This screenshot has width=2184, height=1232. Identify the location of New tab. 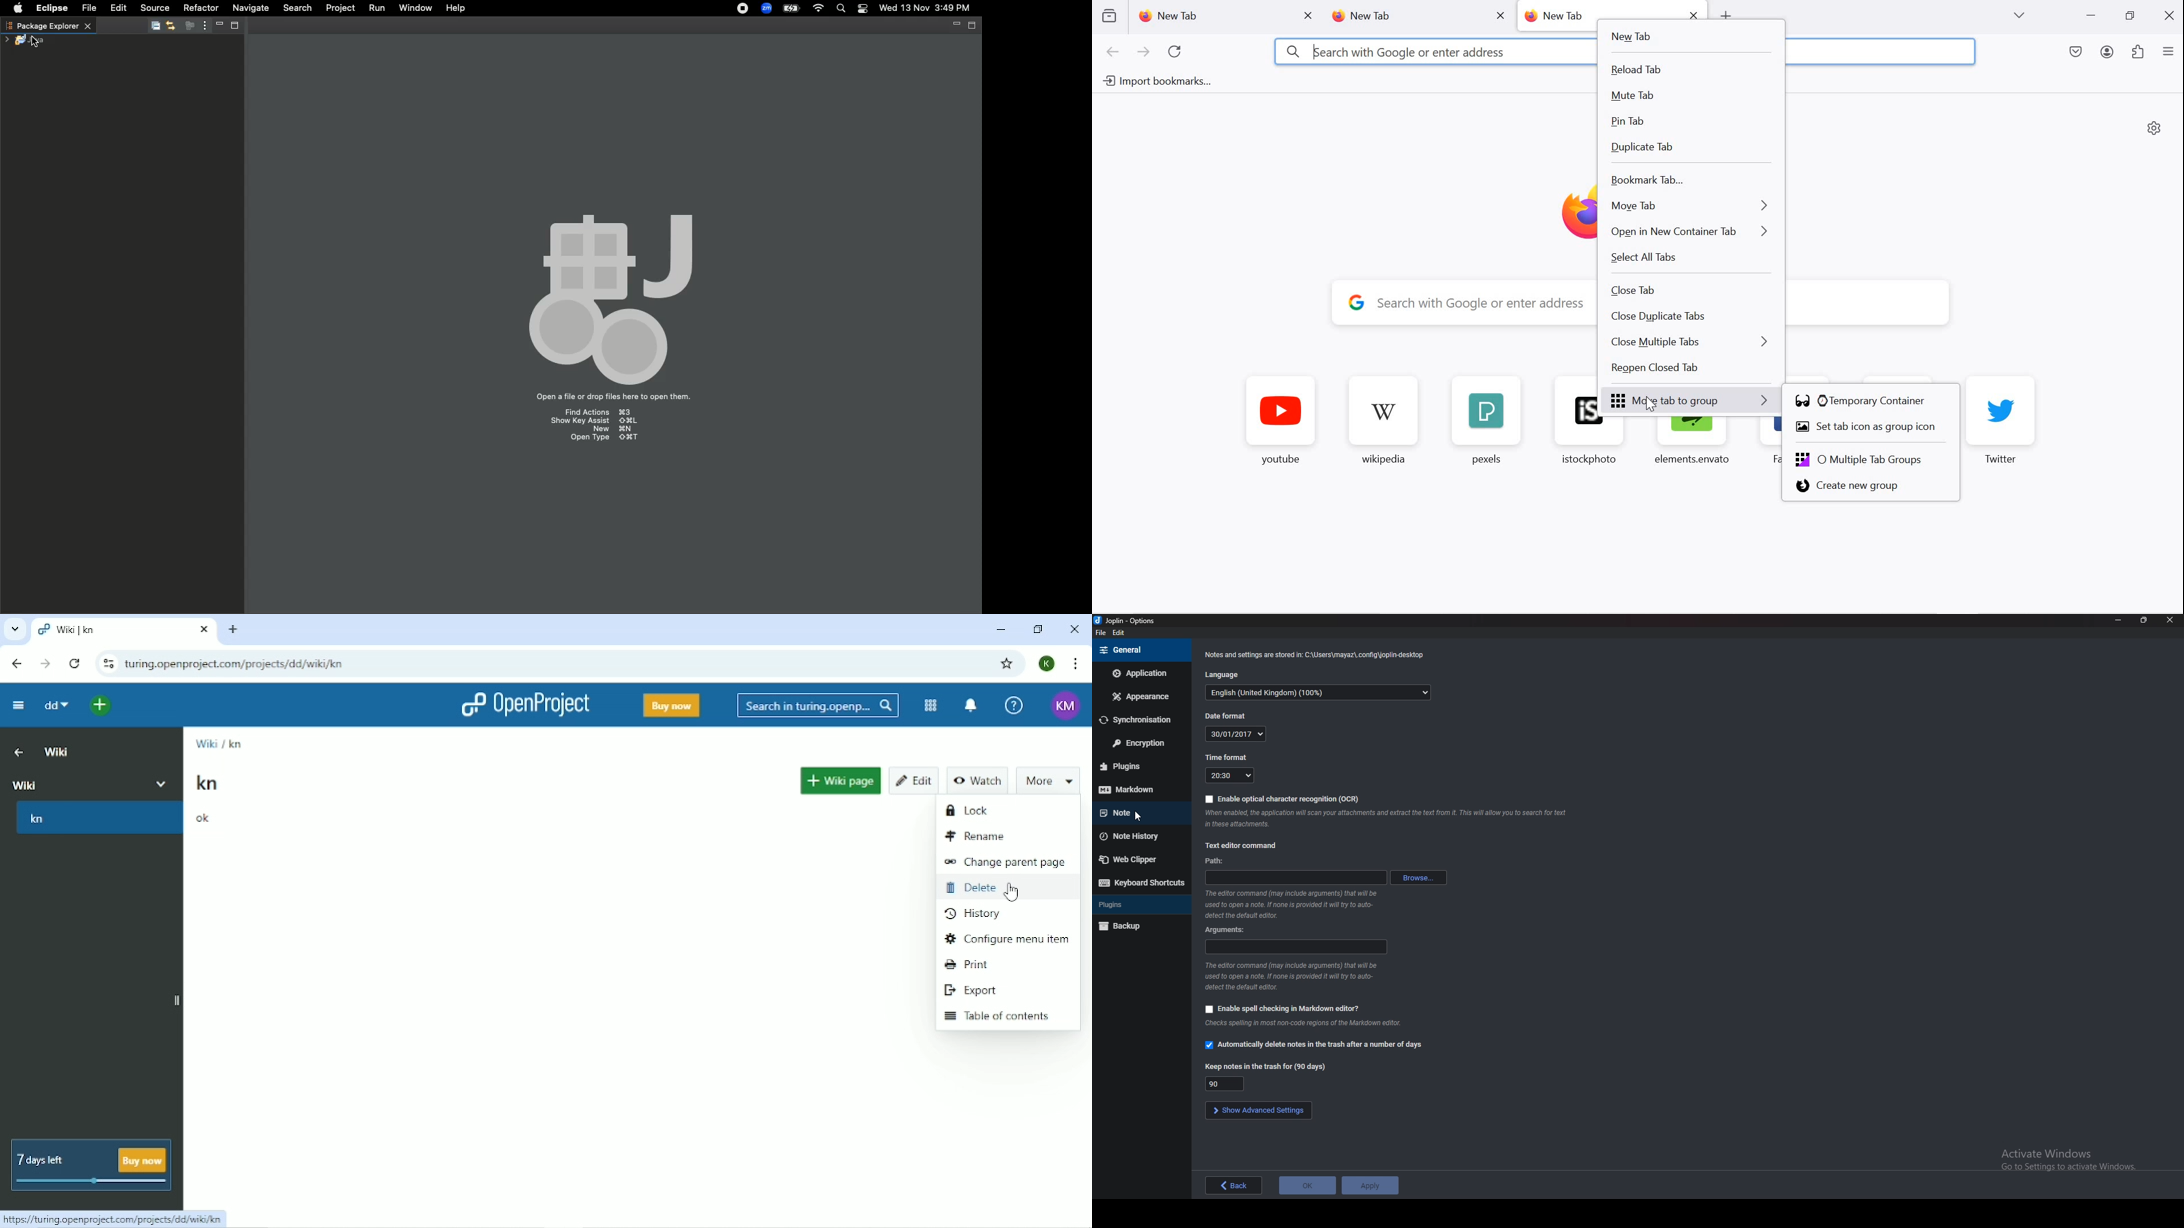
(233, 629).